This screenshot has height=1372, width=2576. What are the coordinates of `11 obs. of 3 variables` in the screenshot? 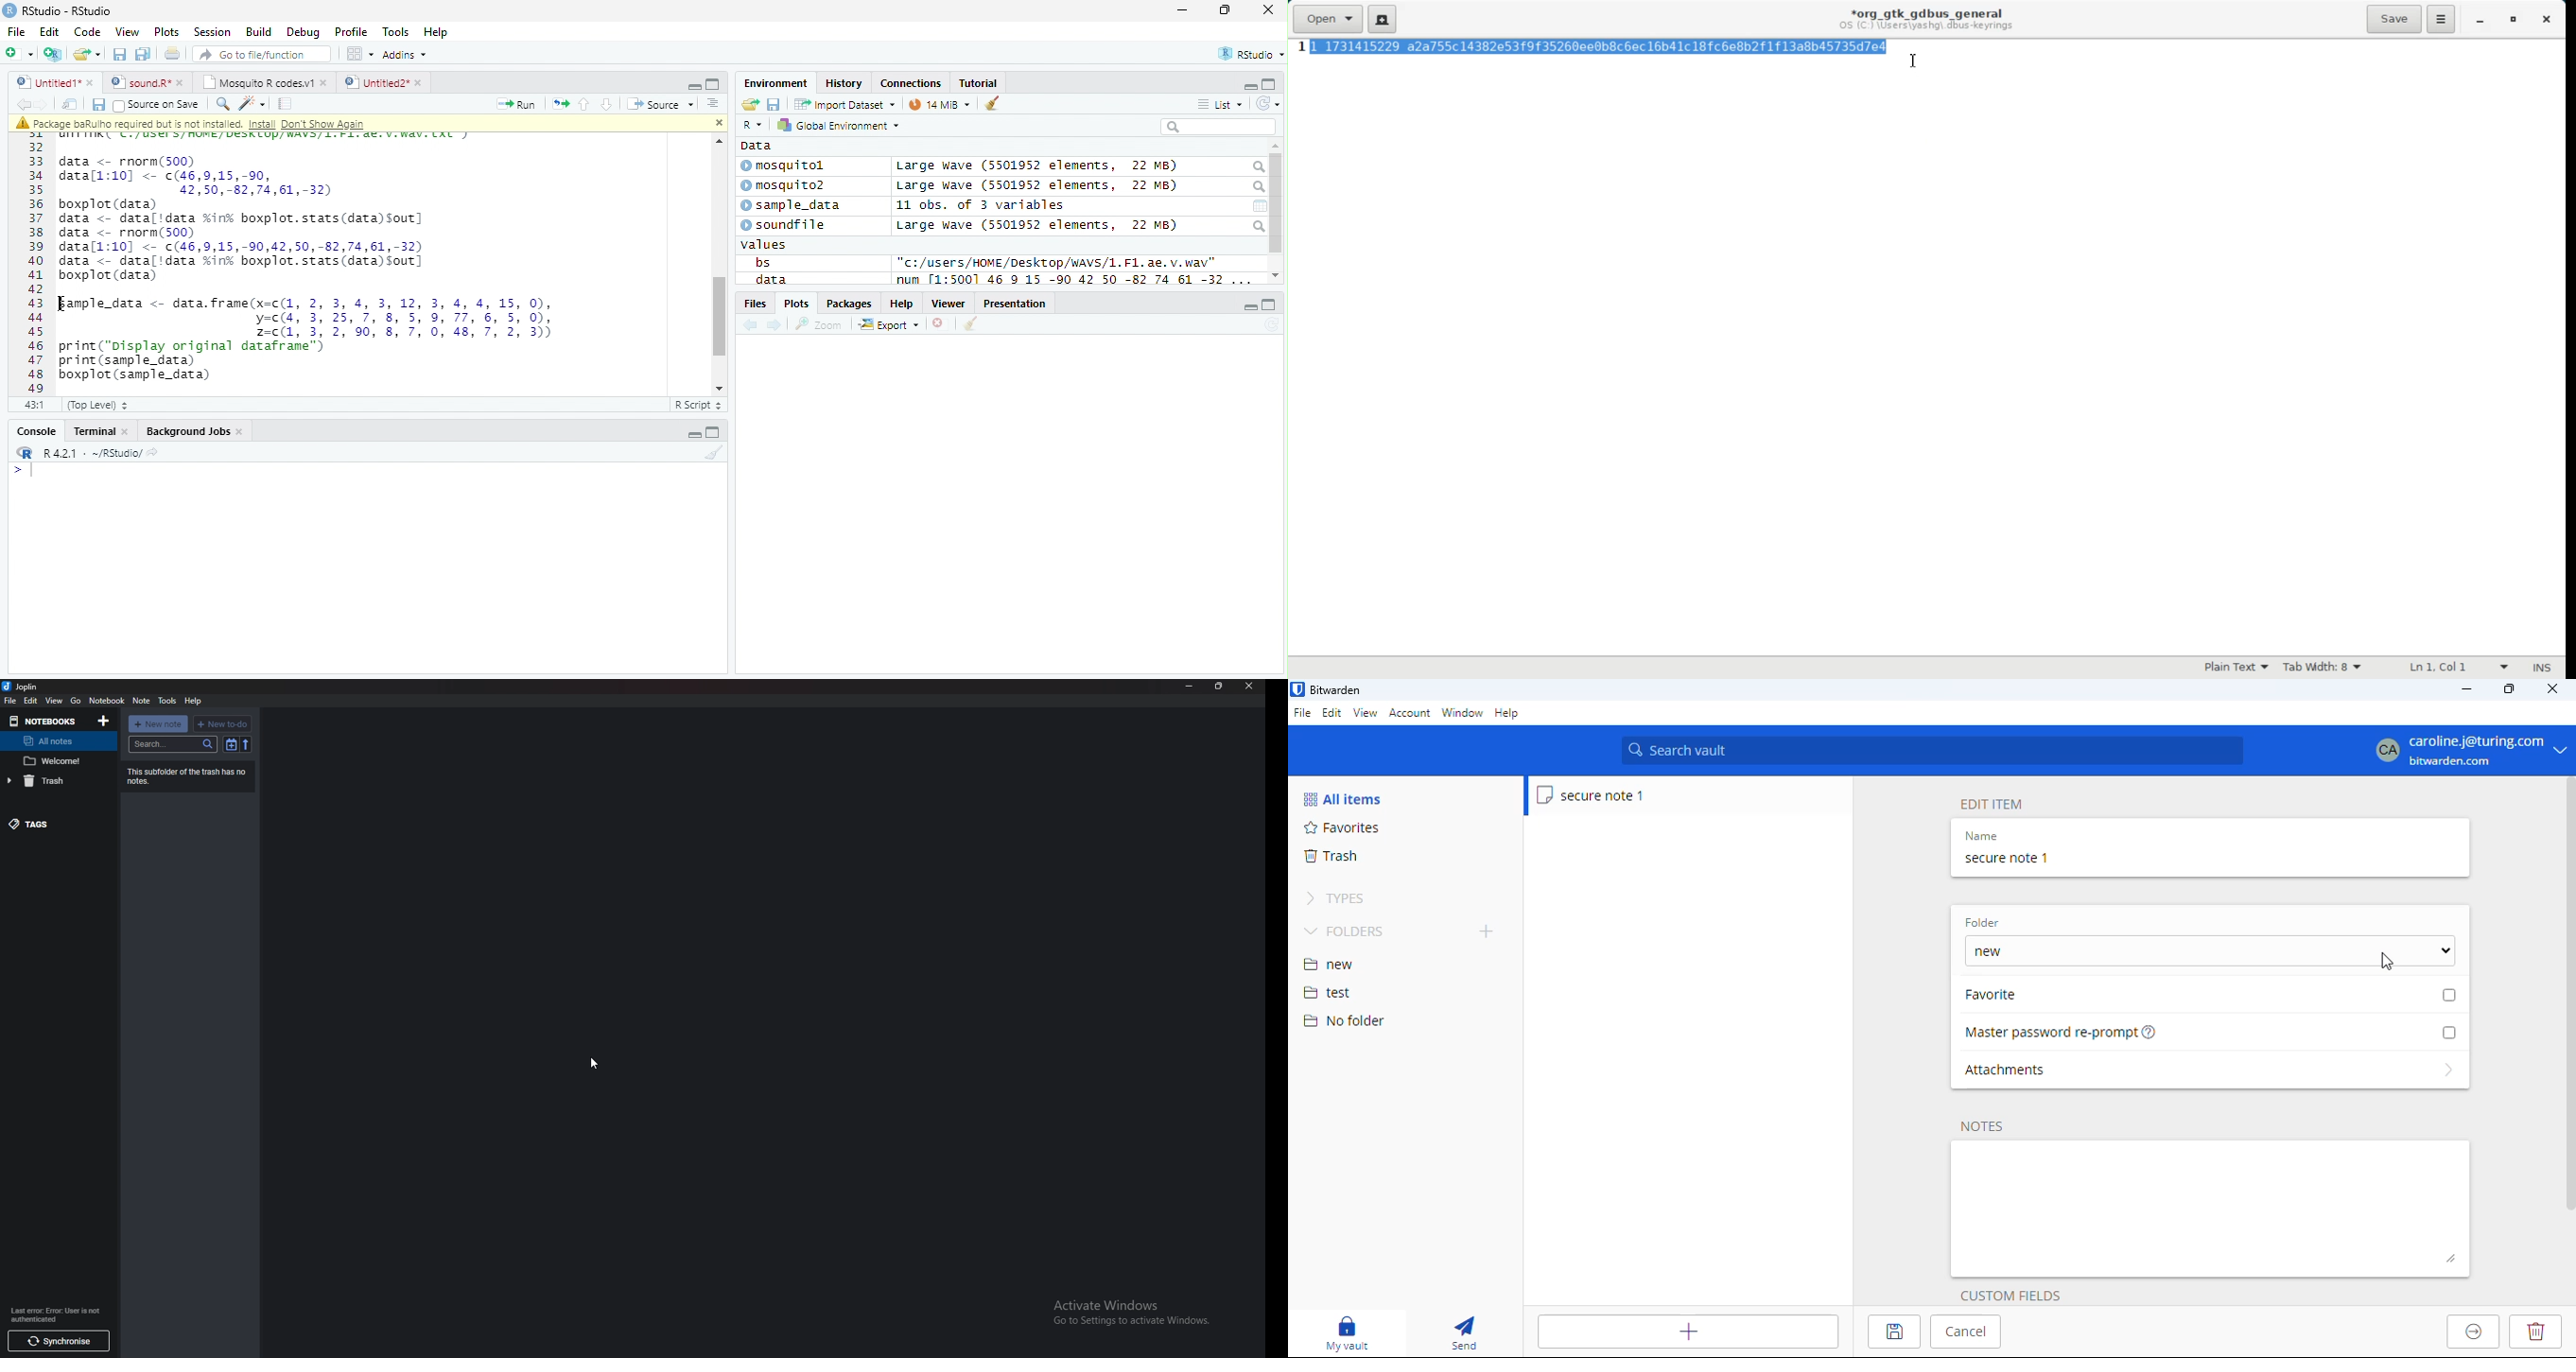 It's located at (981, 205).